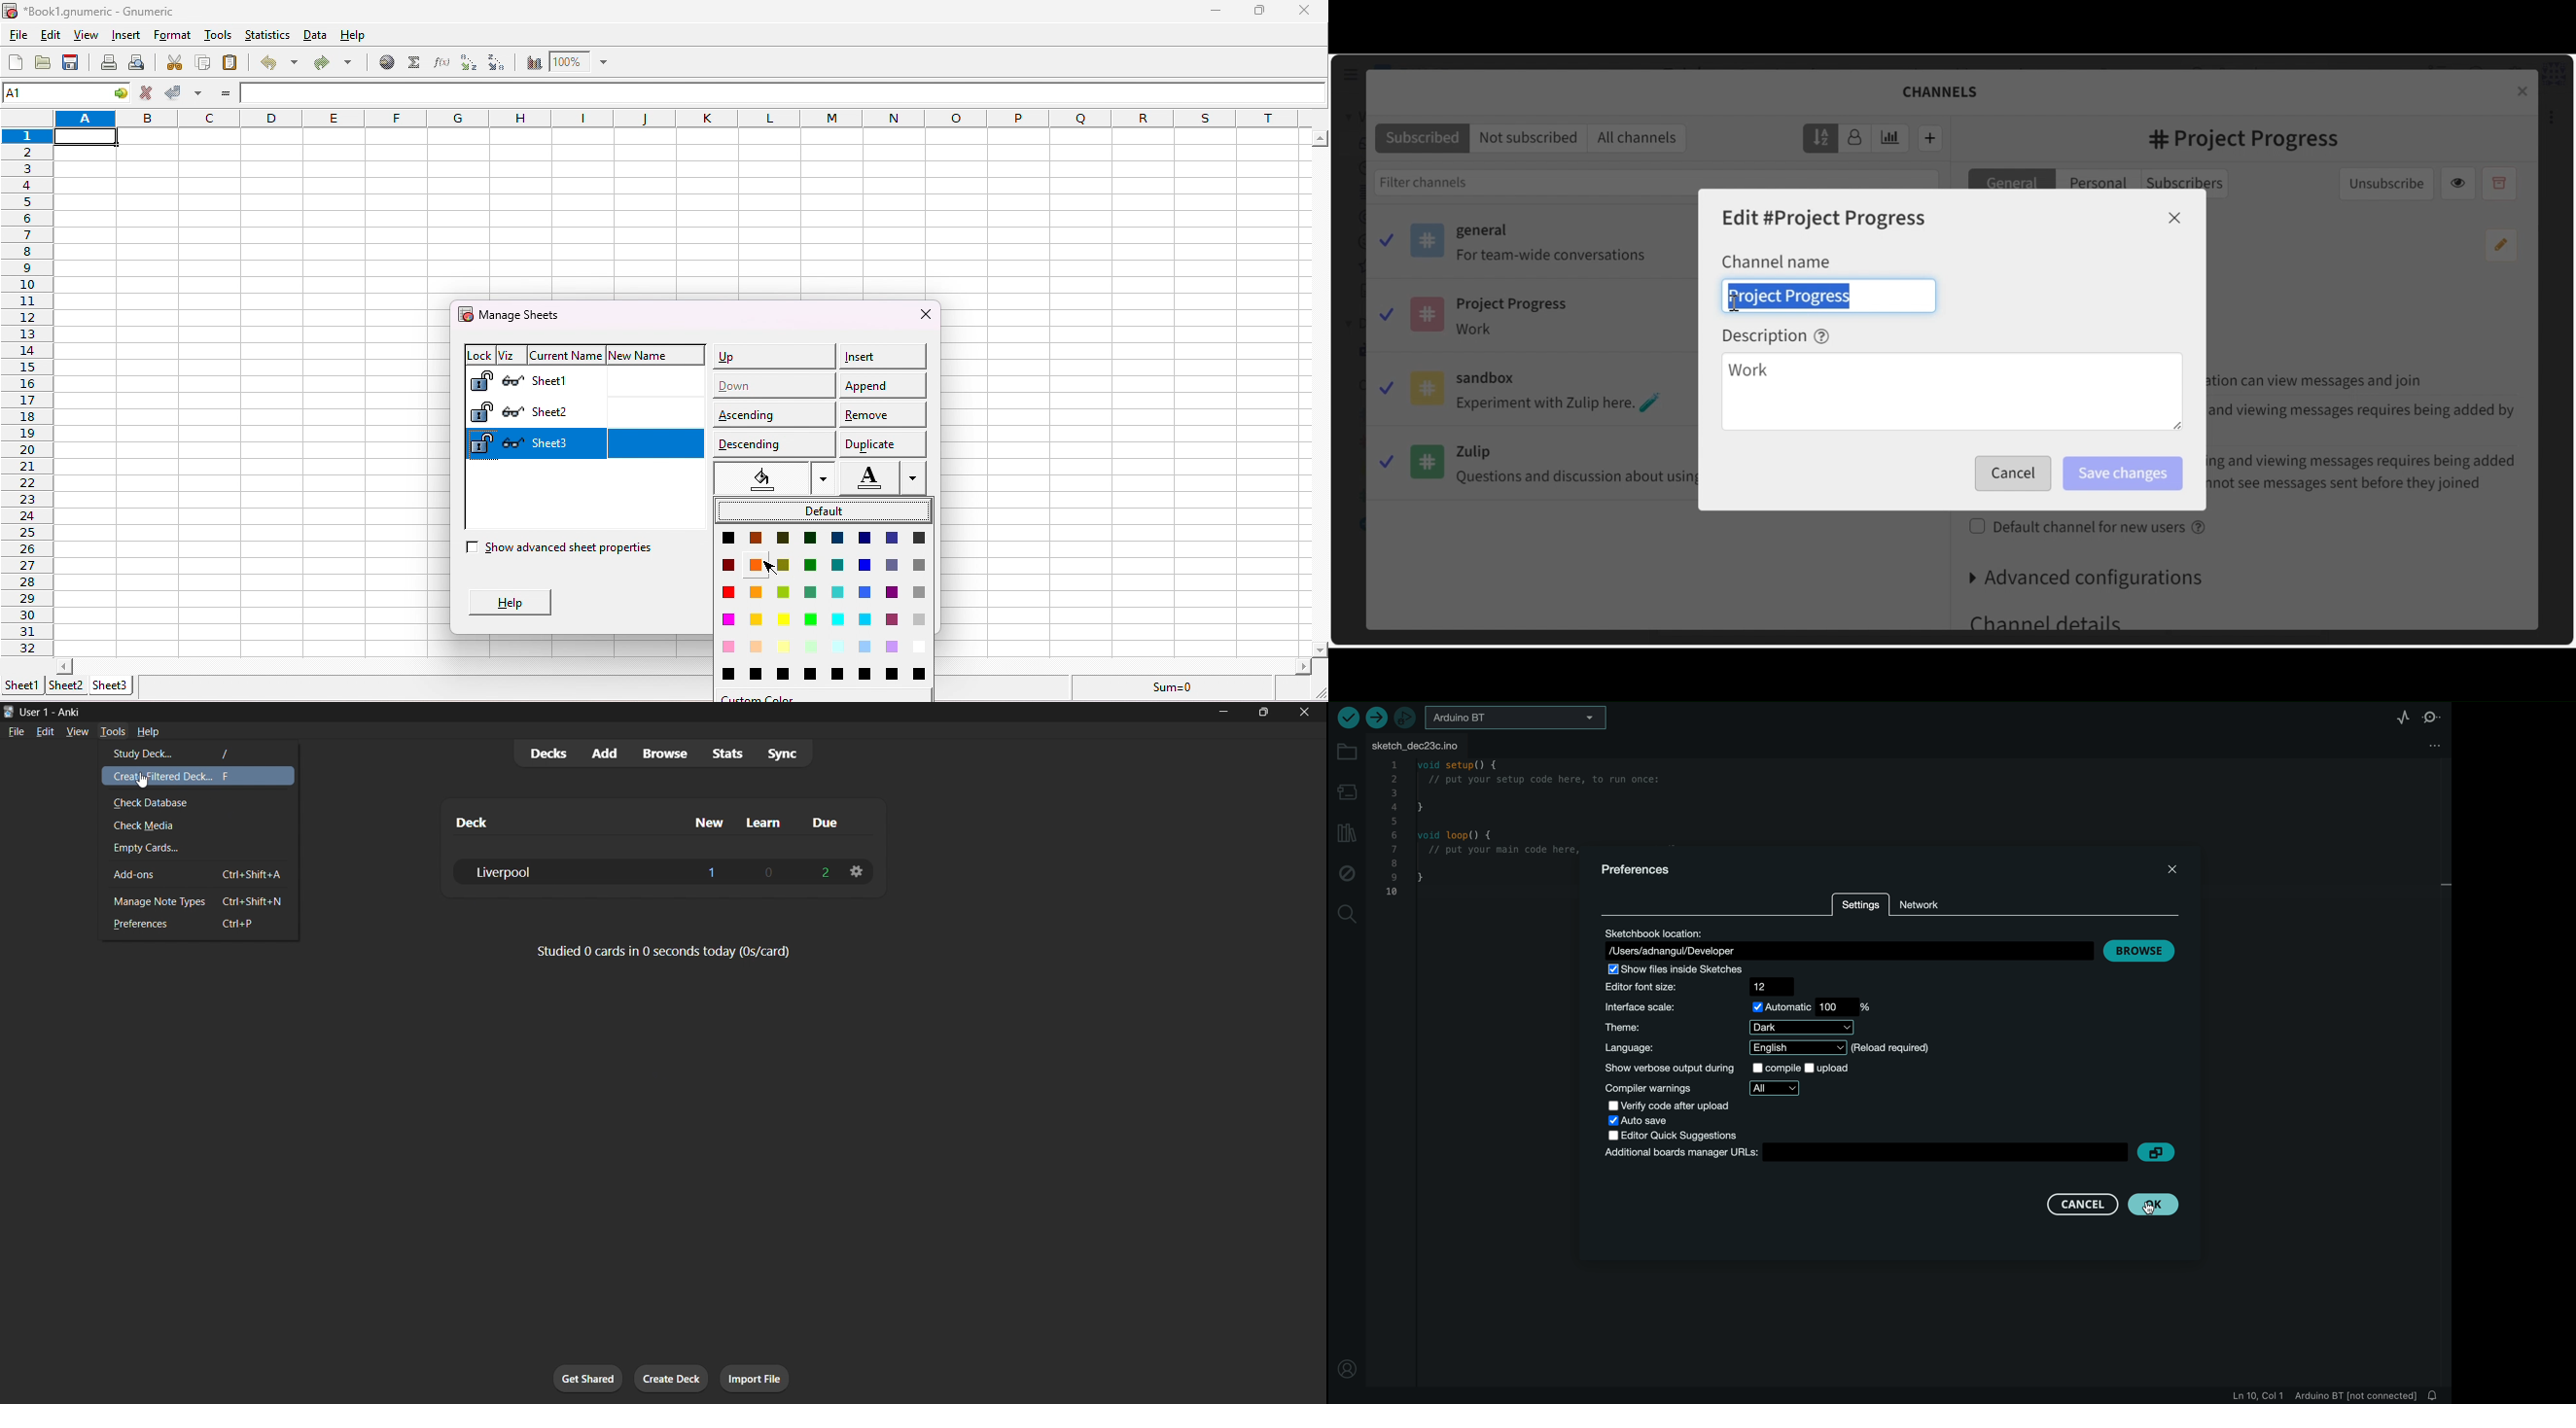 The width and height of the screenshot is (2576, 1428). I want to click on column headings, so click(686, 118).